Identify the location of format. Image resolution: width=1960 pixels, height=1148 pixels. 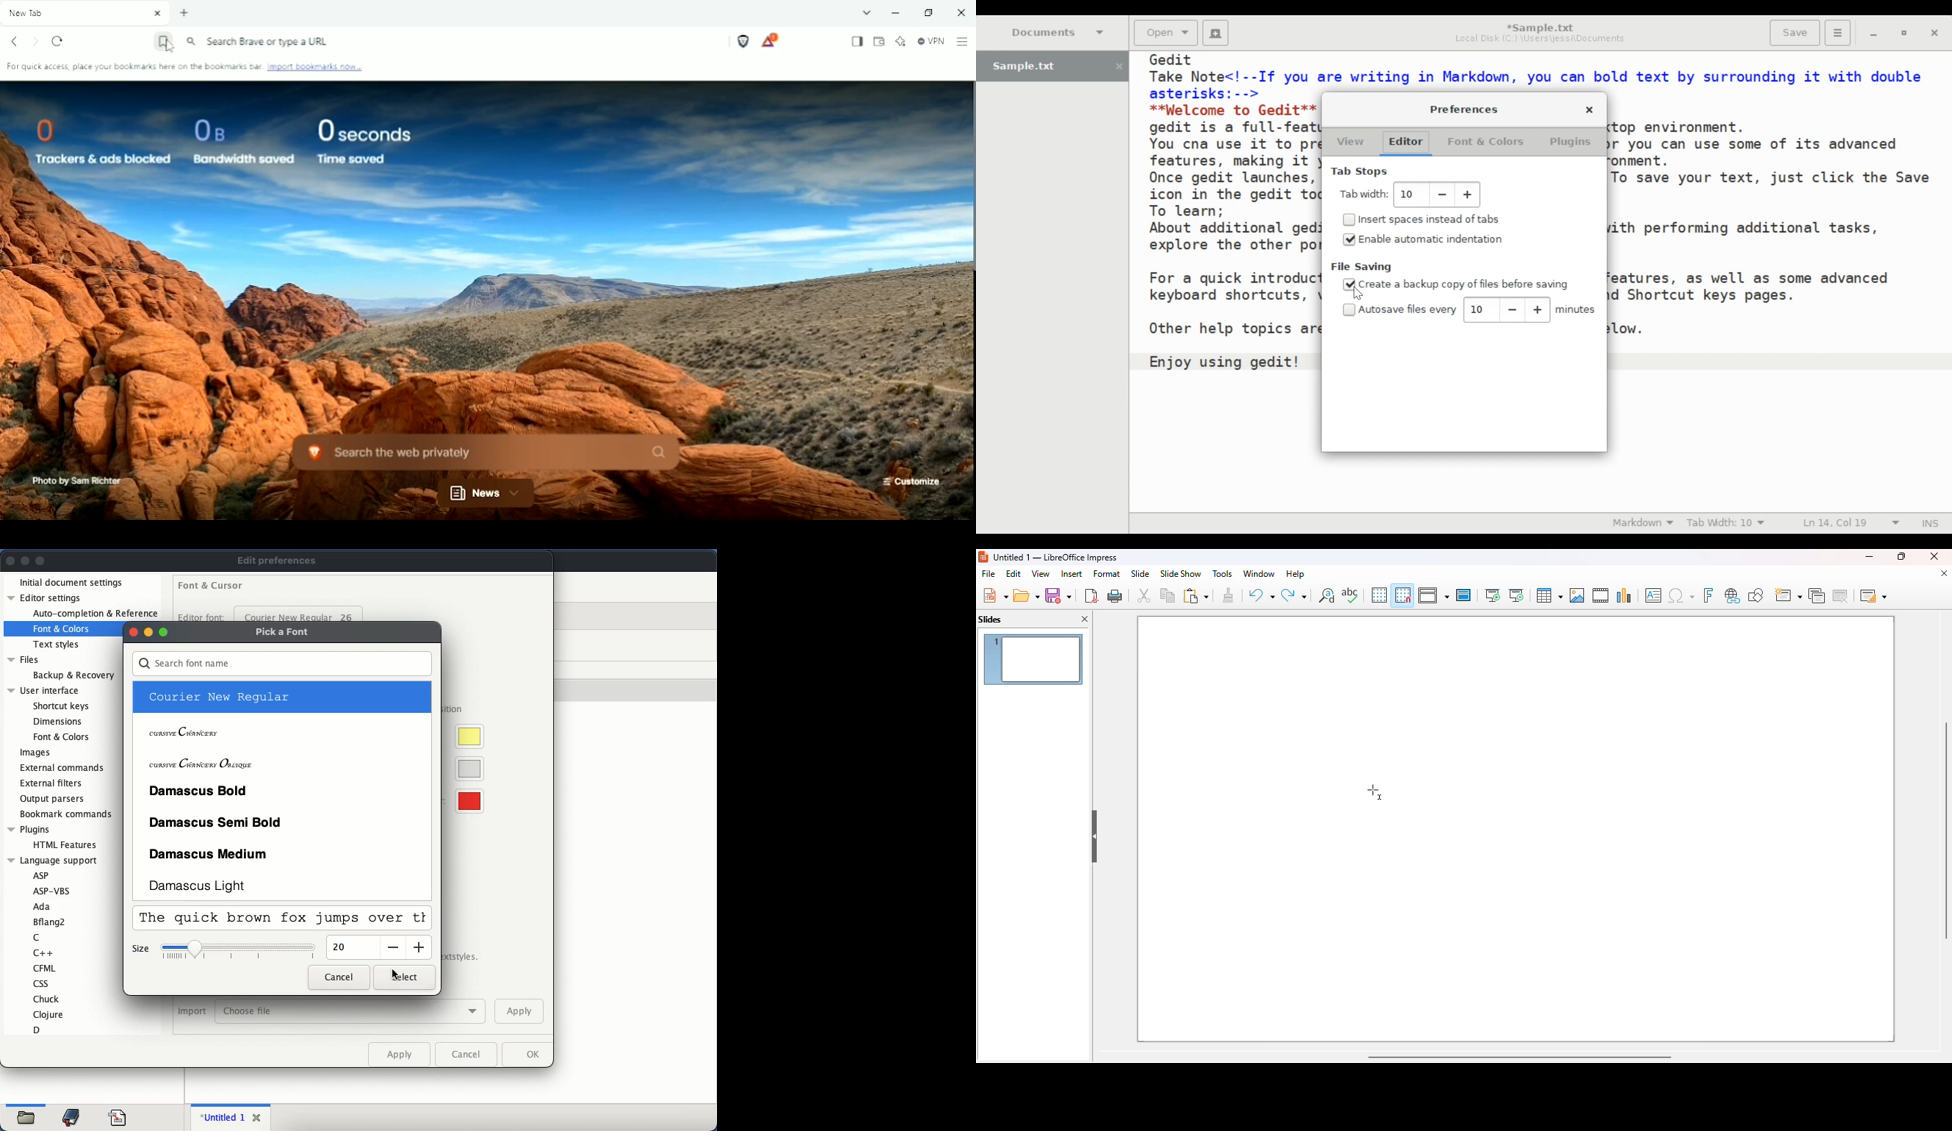
(1107, 573).